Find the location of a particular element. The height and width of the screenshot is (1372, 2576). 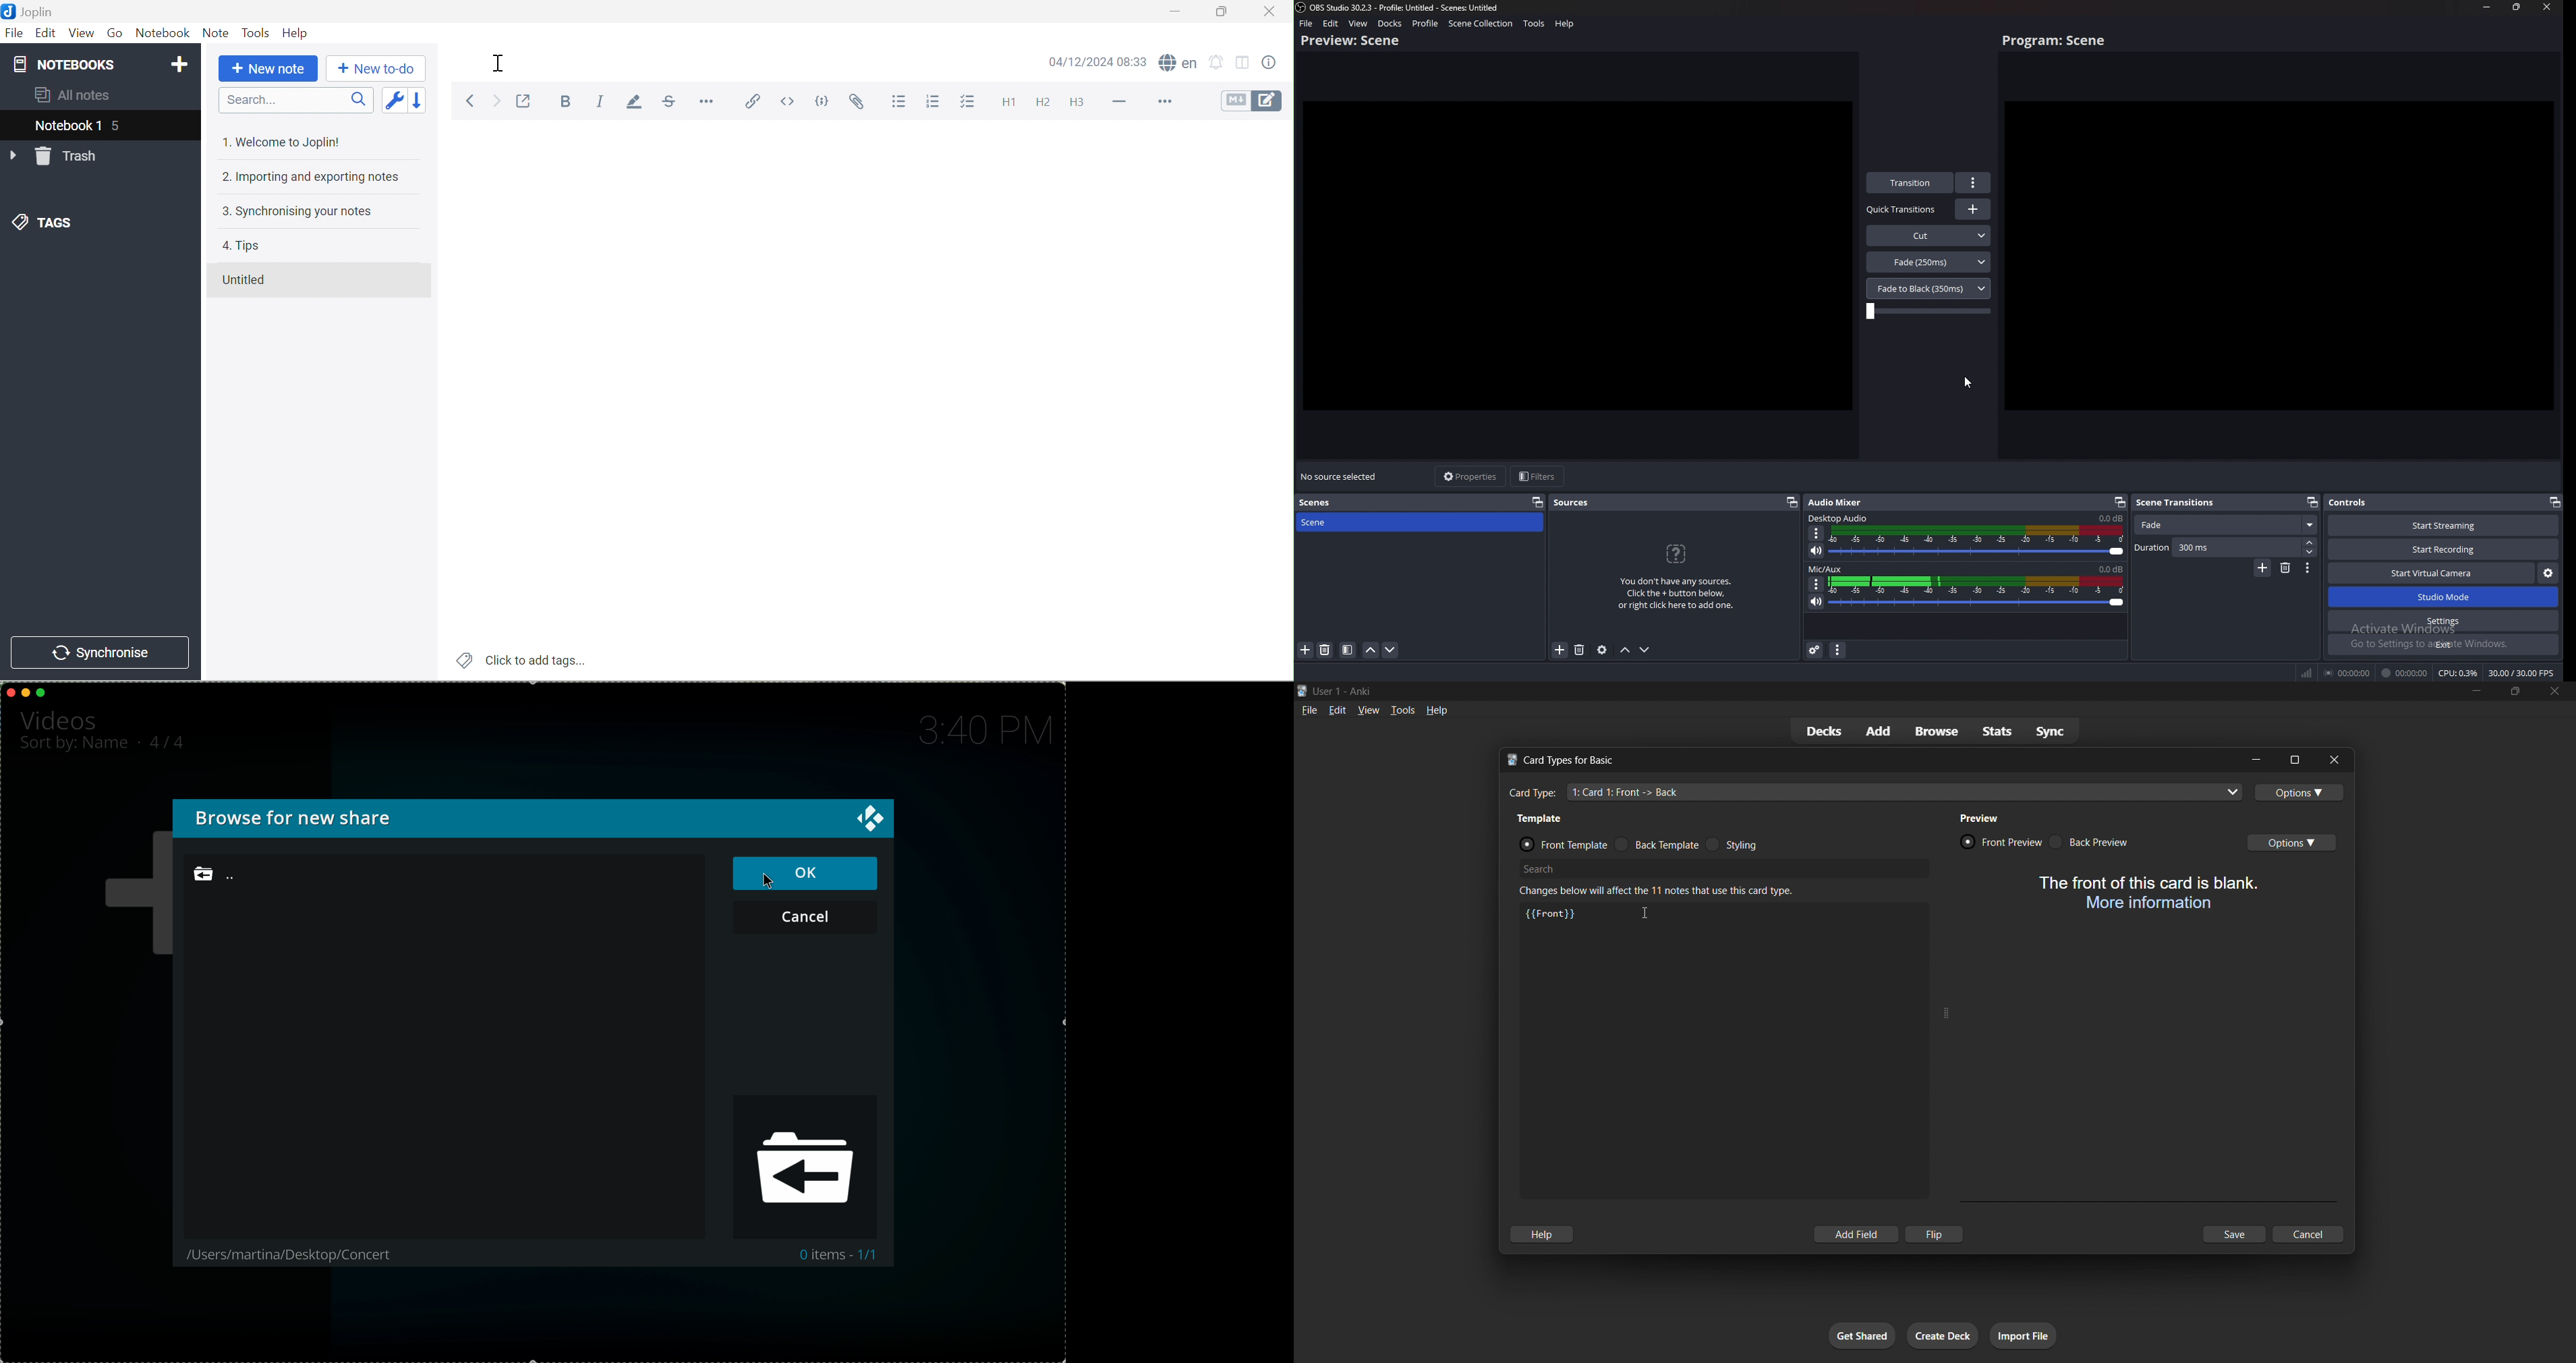

title bar is located at coordinates (1855, 690).